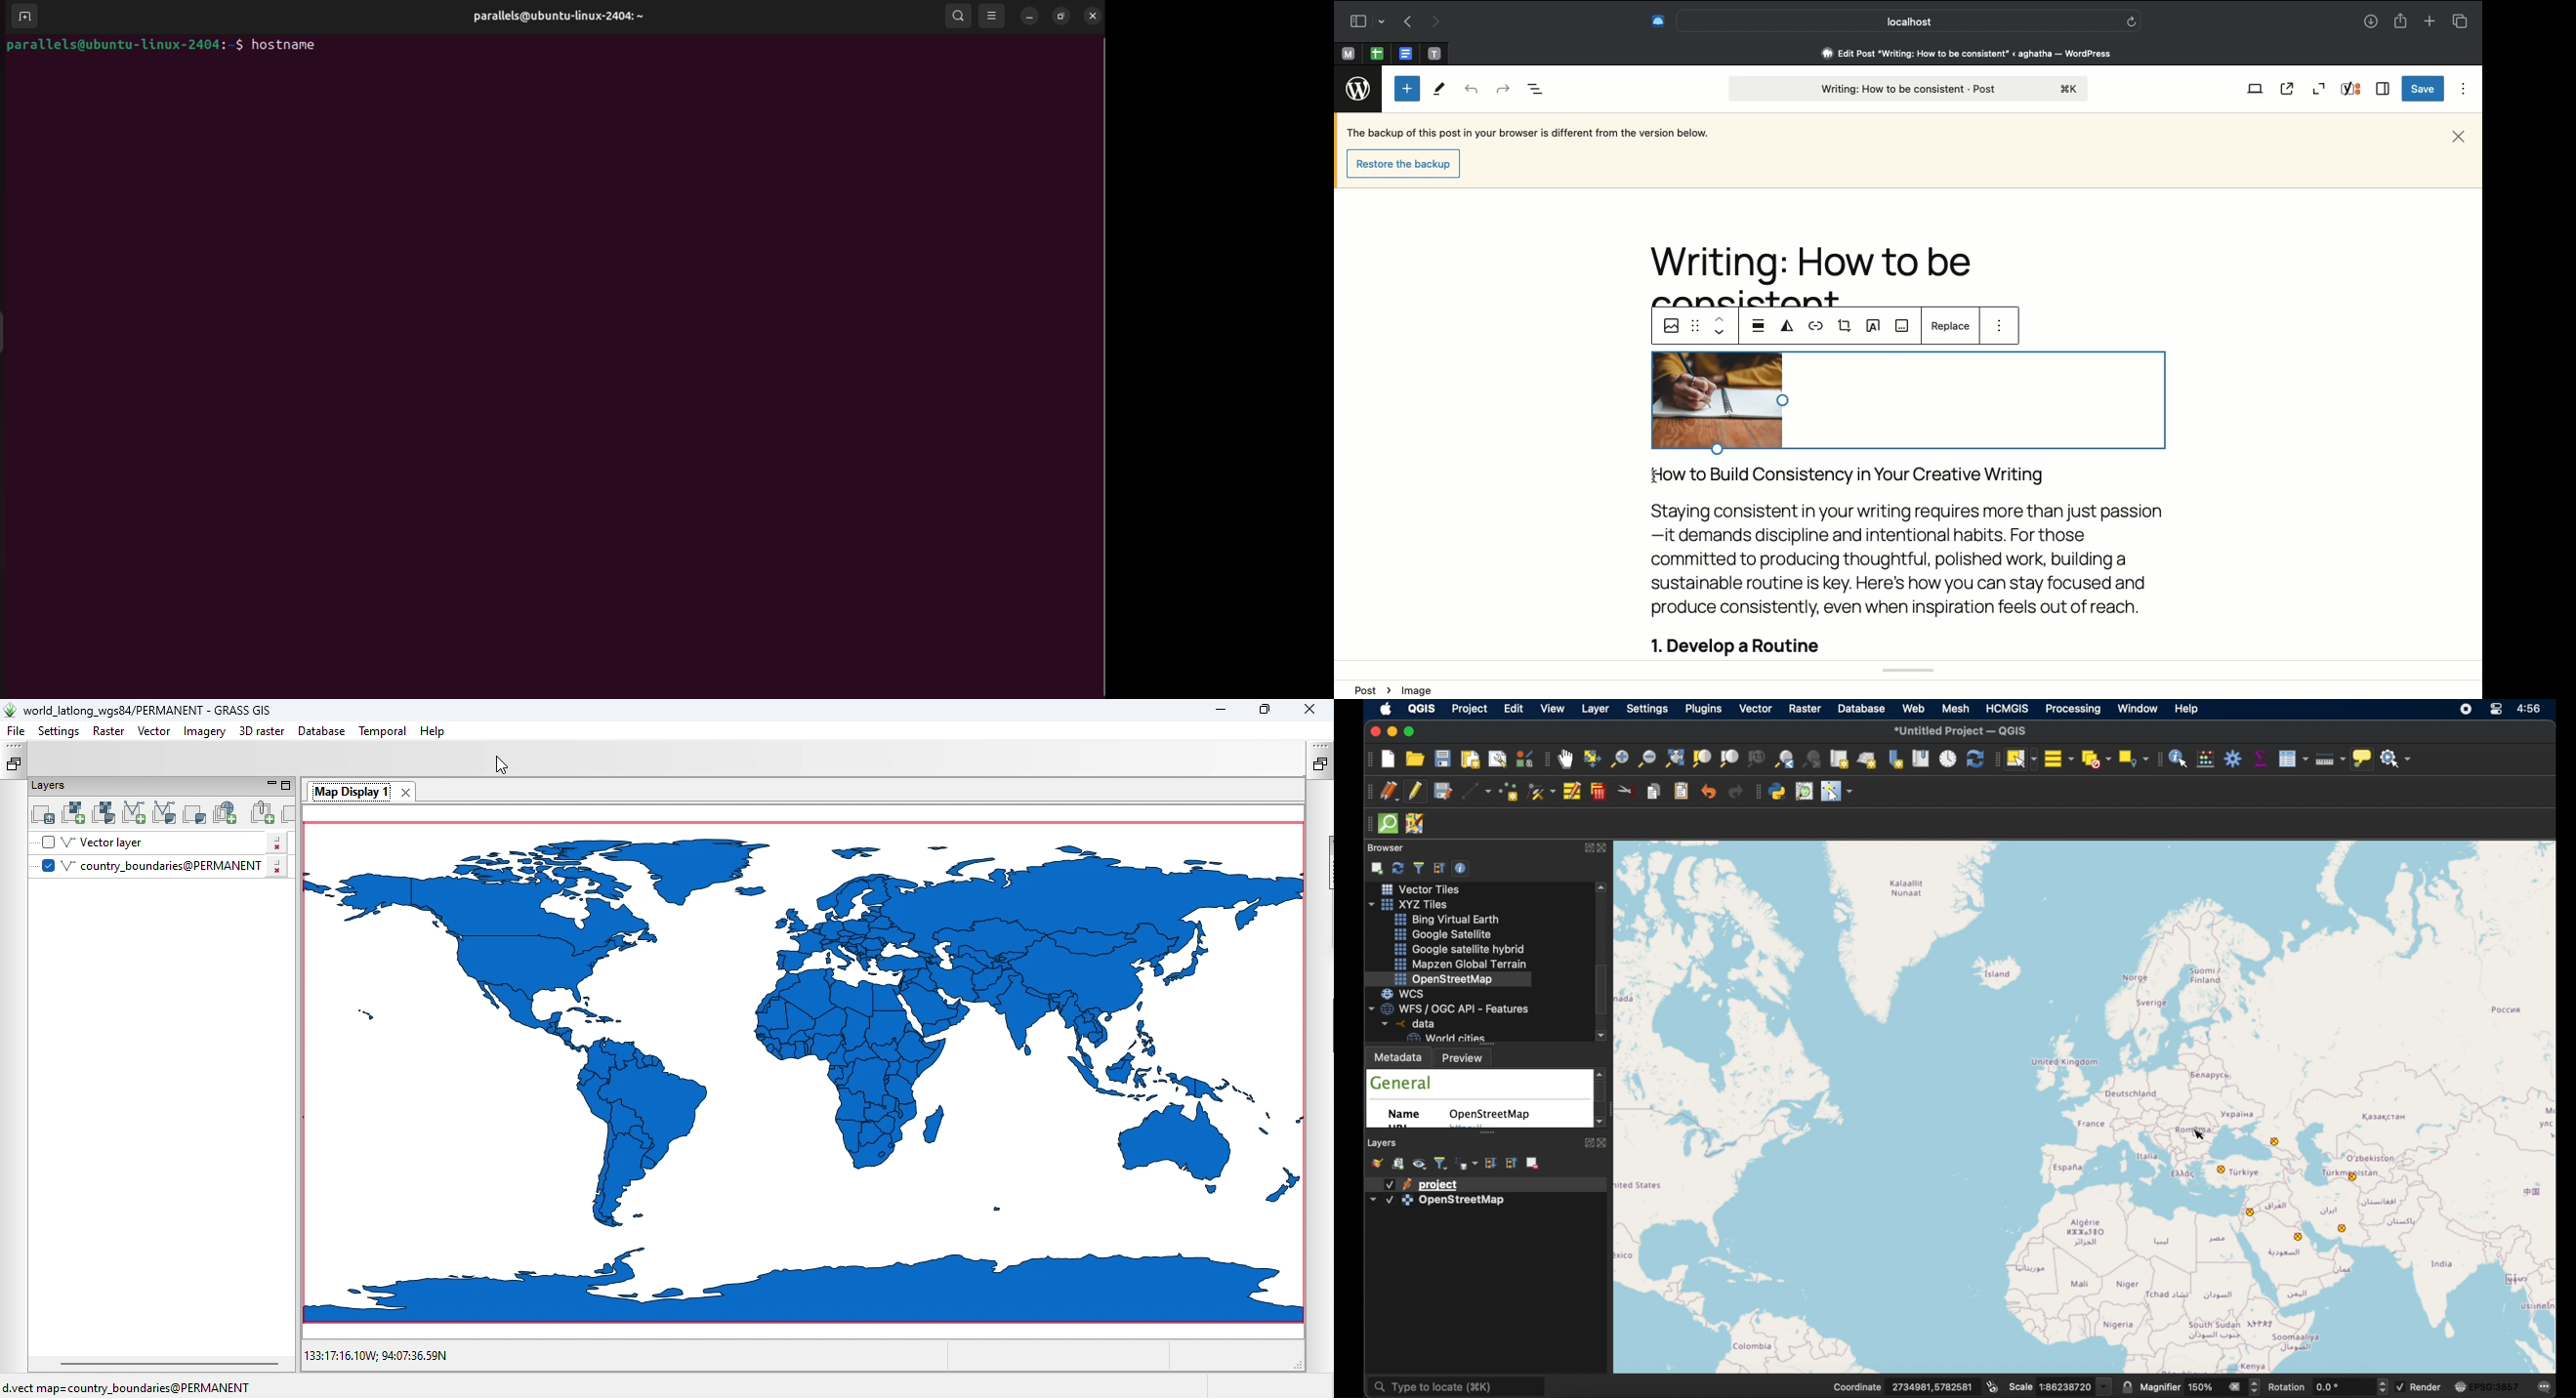 This screenshot has width=2576, height=1400. I want to click on scroll box, so click(1605, 990).